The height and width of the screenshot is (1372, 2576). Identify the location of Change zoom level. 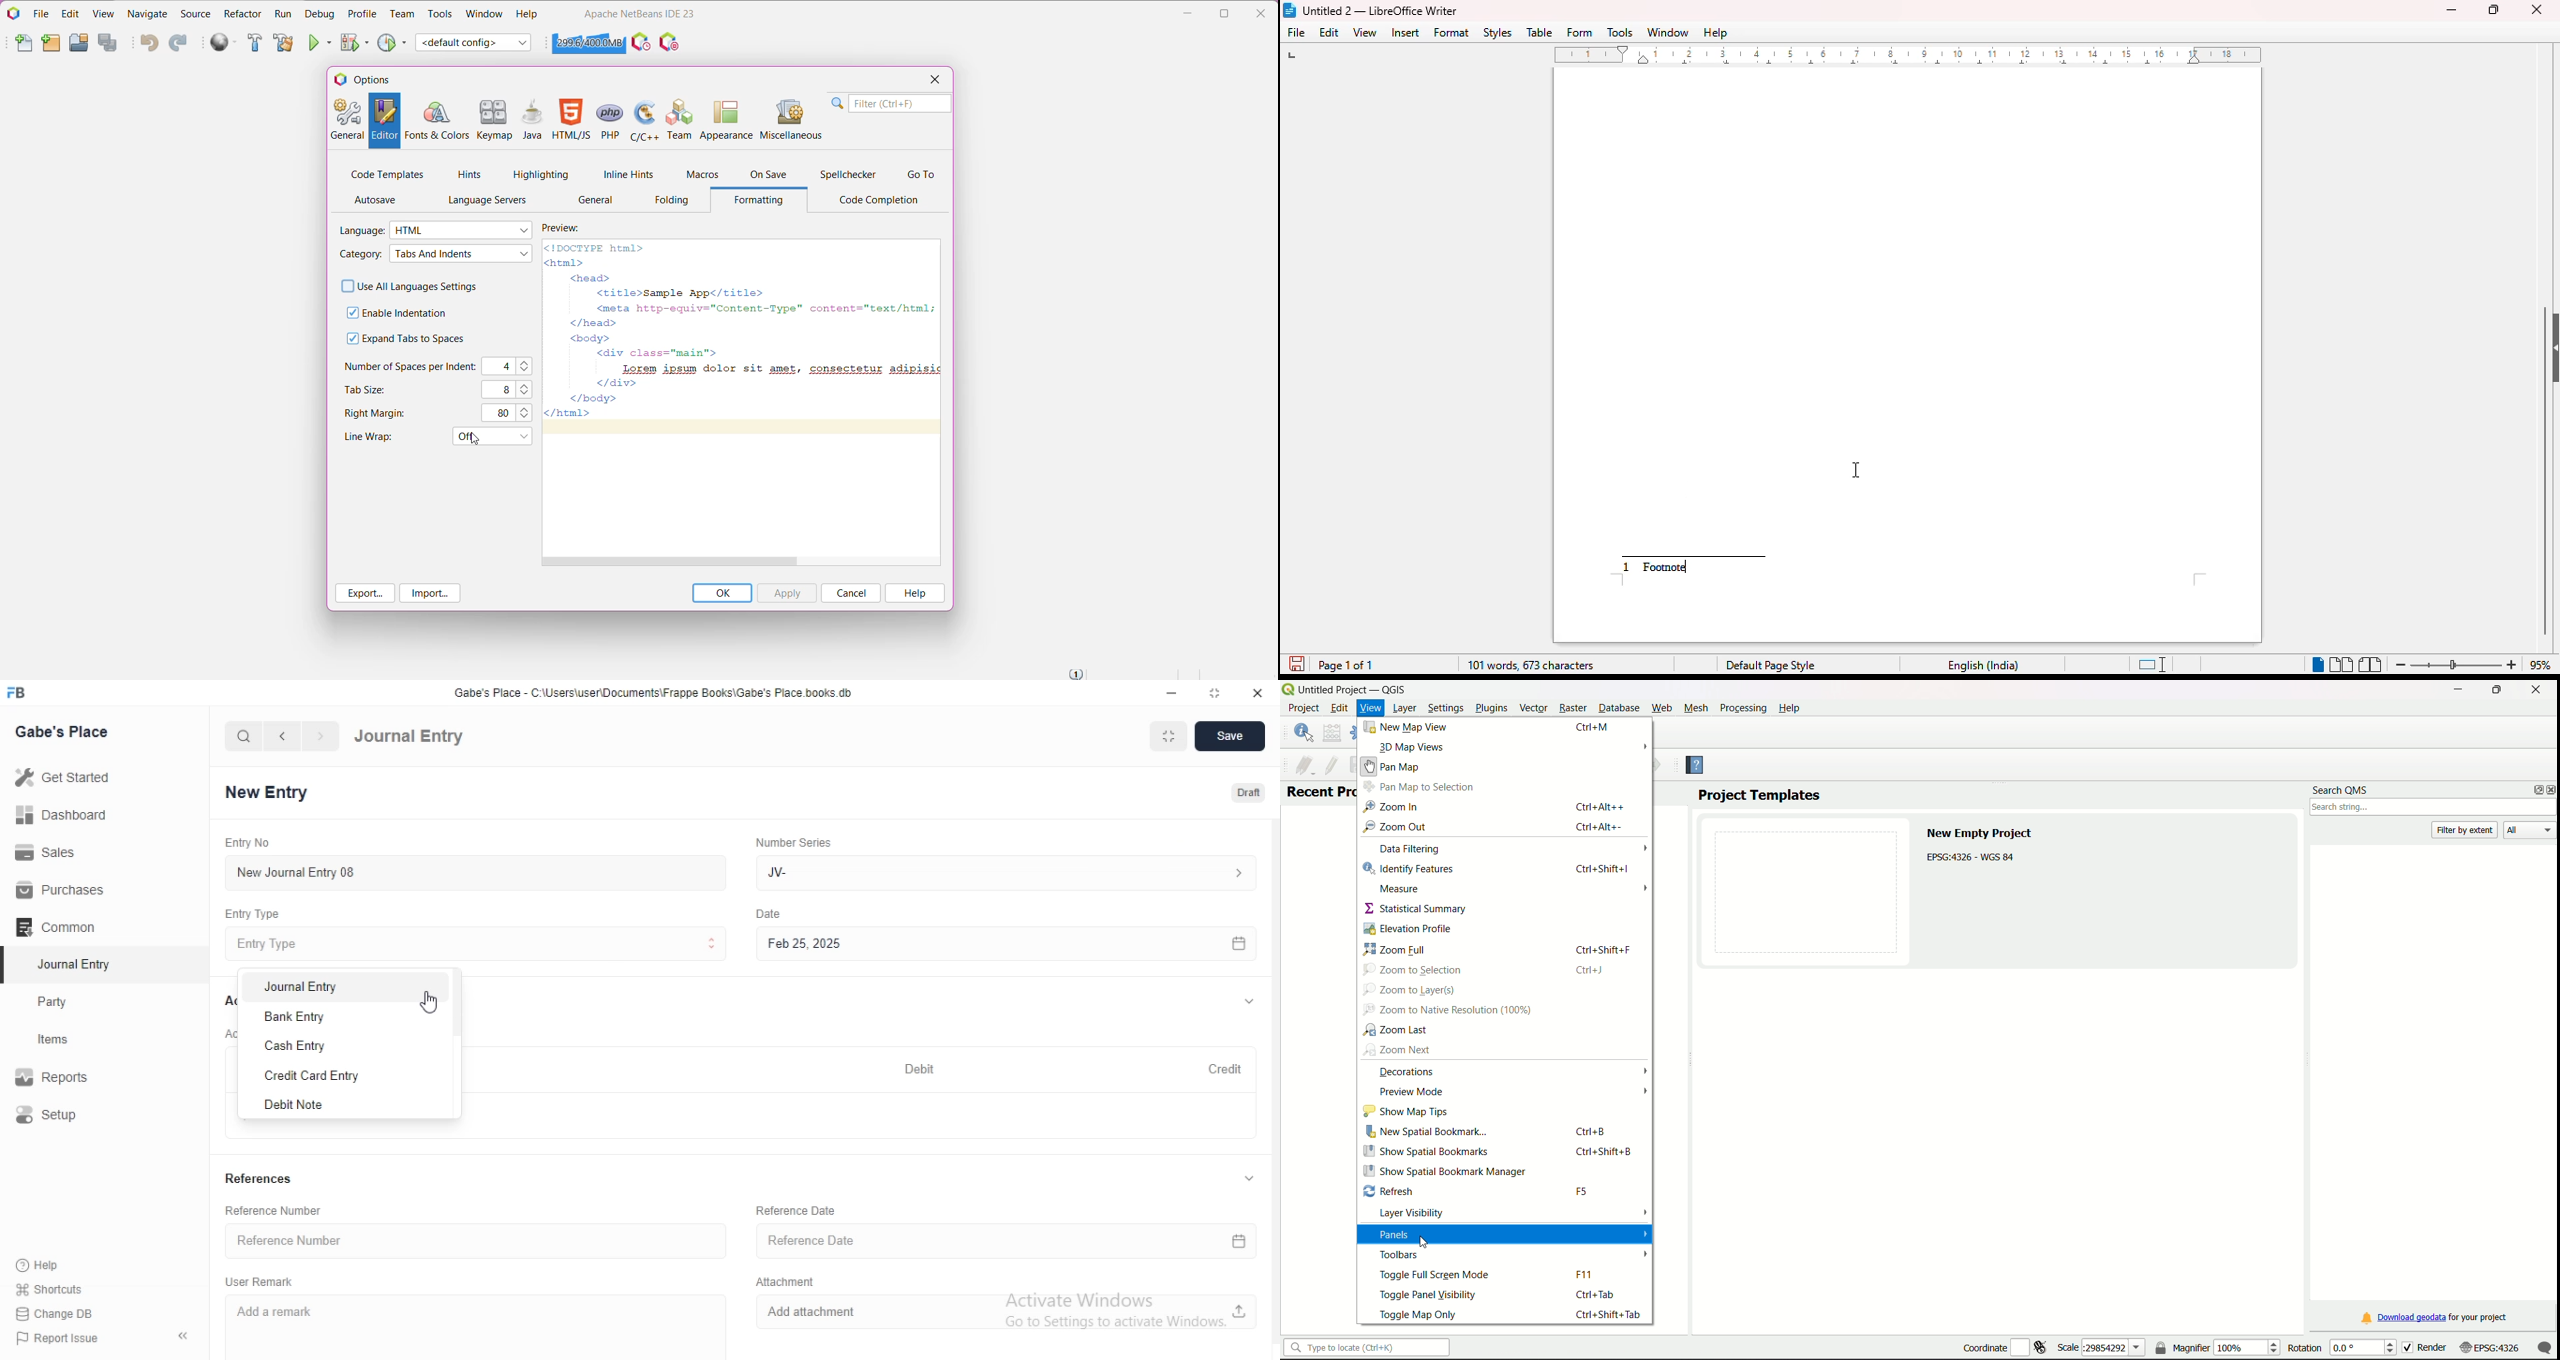
(2458, 662).